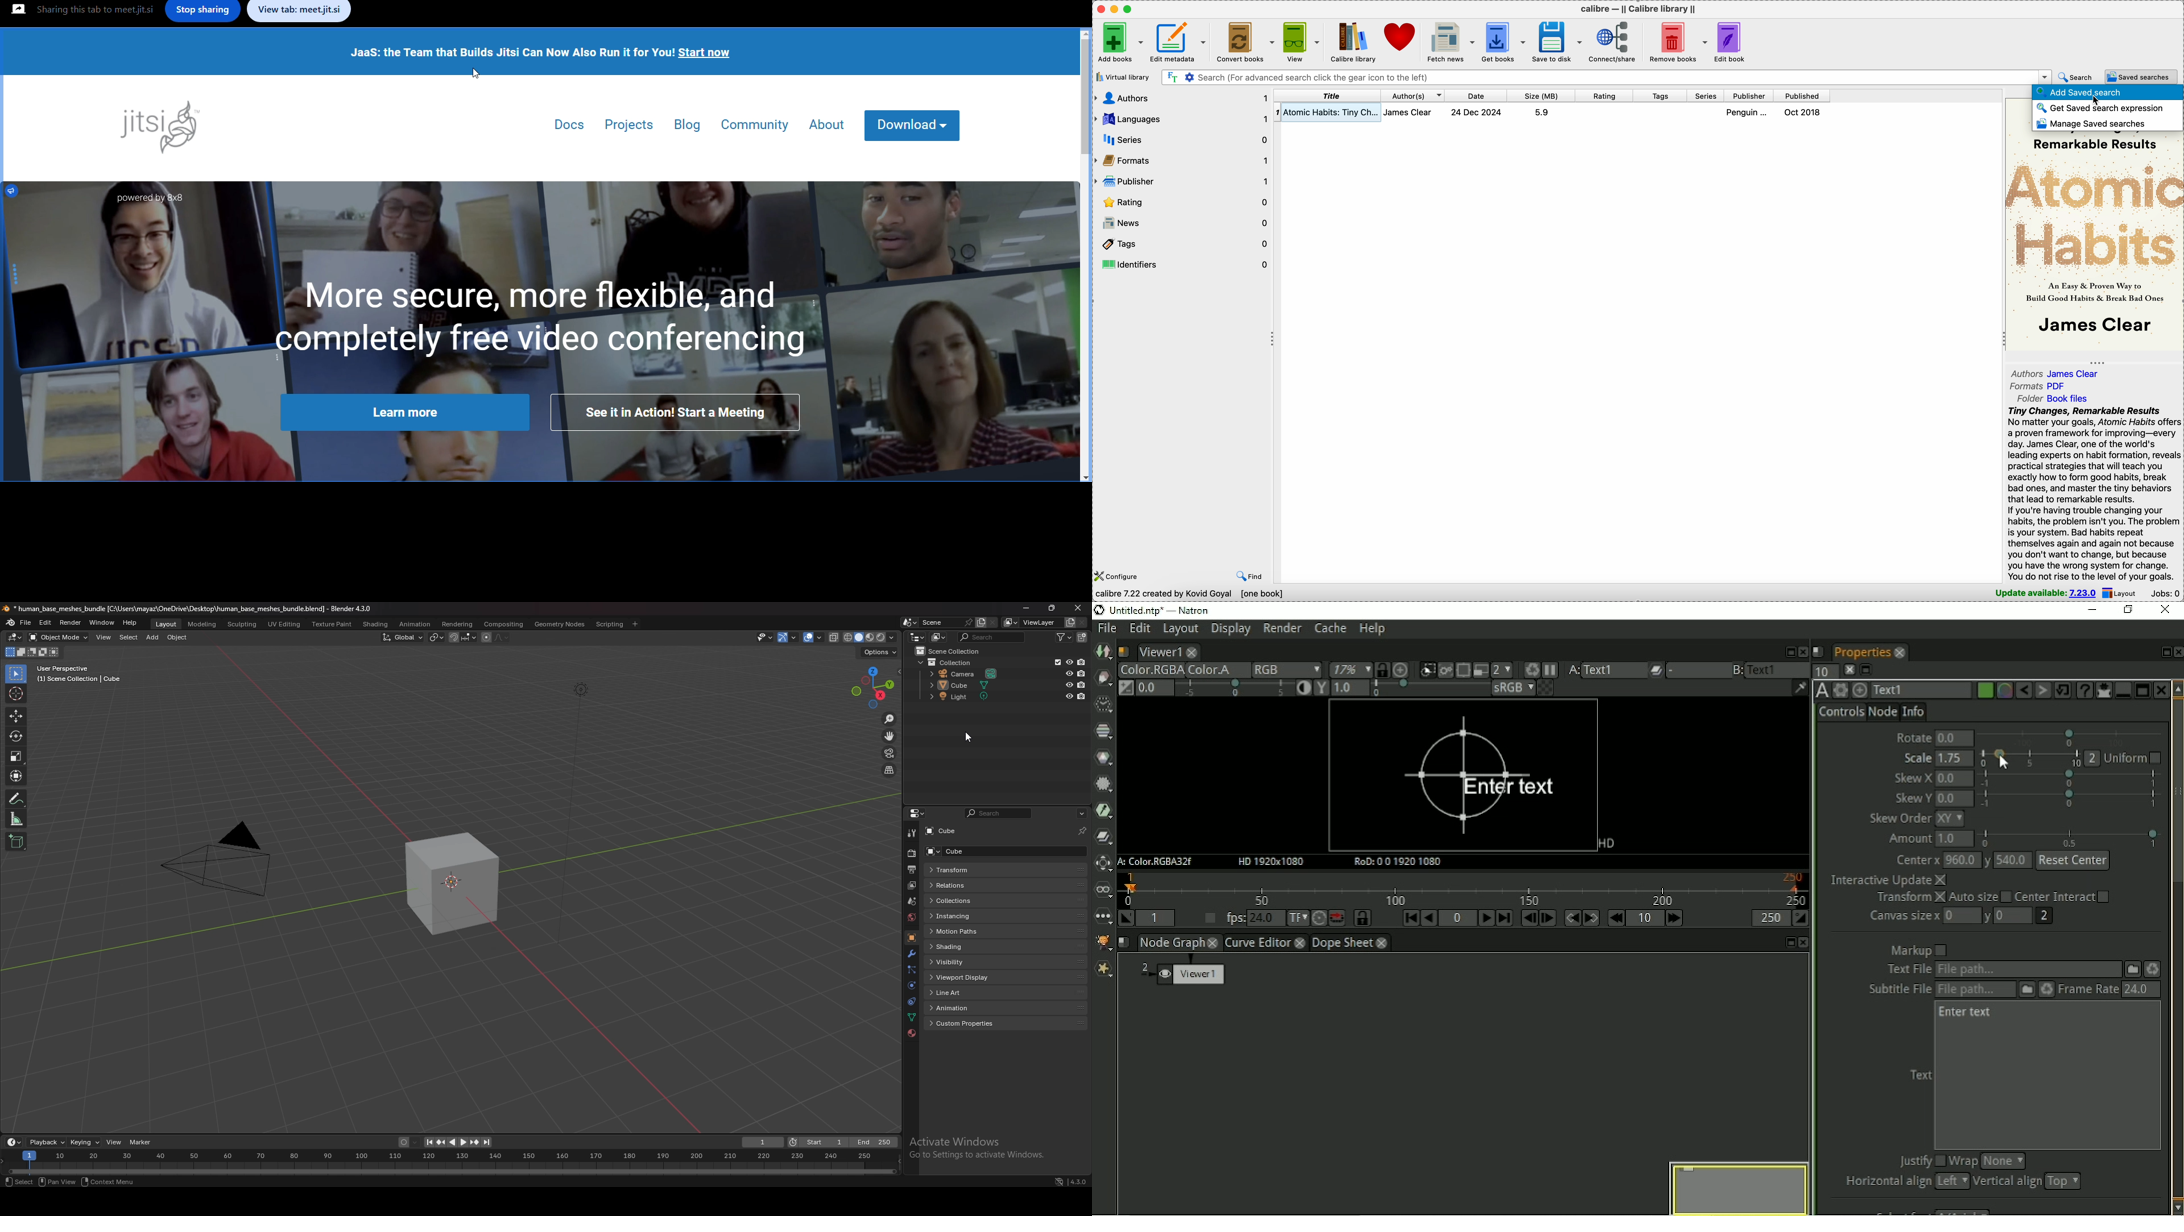 This screenshot has width=2184, height=1232. Describe the element at coordinates (1353, 42) in the screenshot. I see `Calibre library` at that location.